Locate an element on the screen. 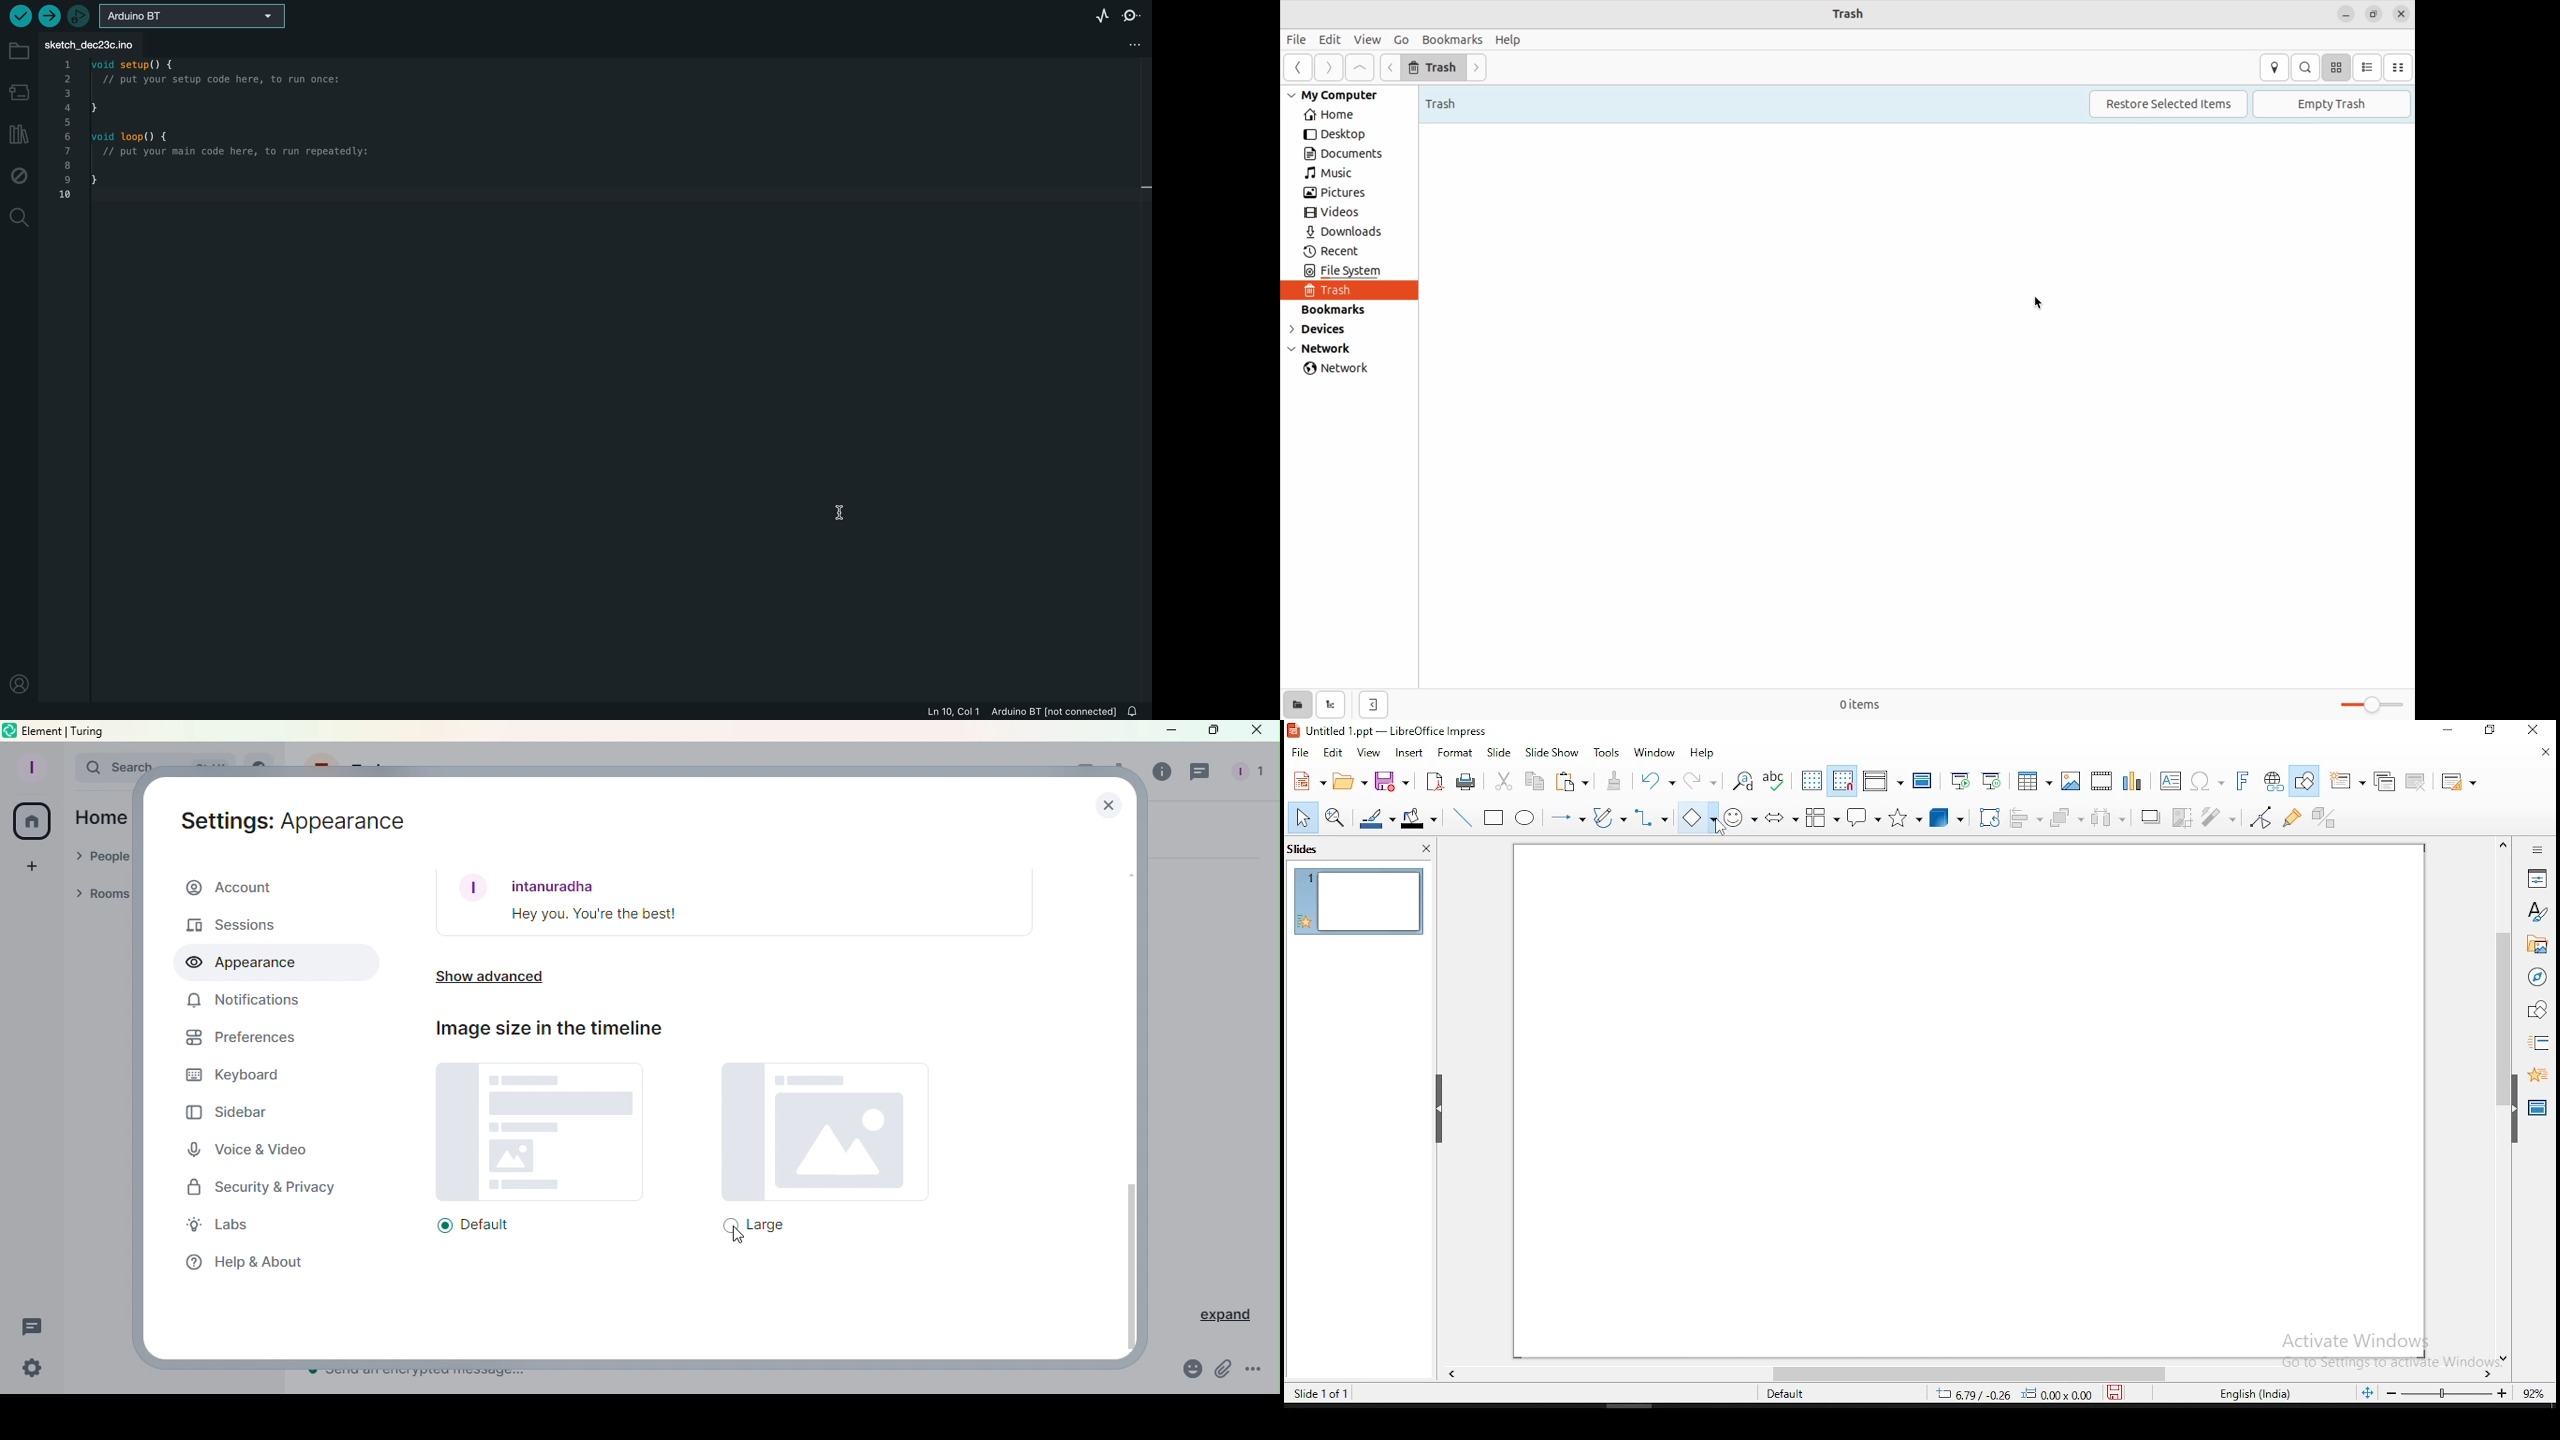 The height and width of the screenshot is (1456, 2576). trash is located at coordinates (1450, 101).